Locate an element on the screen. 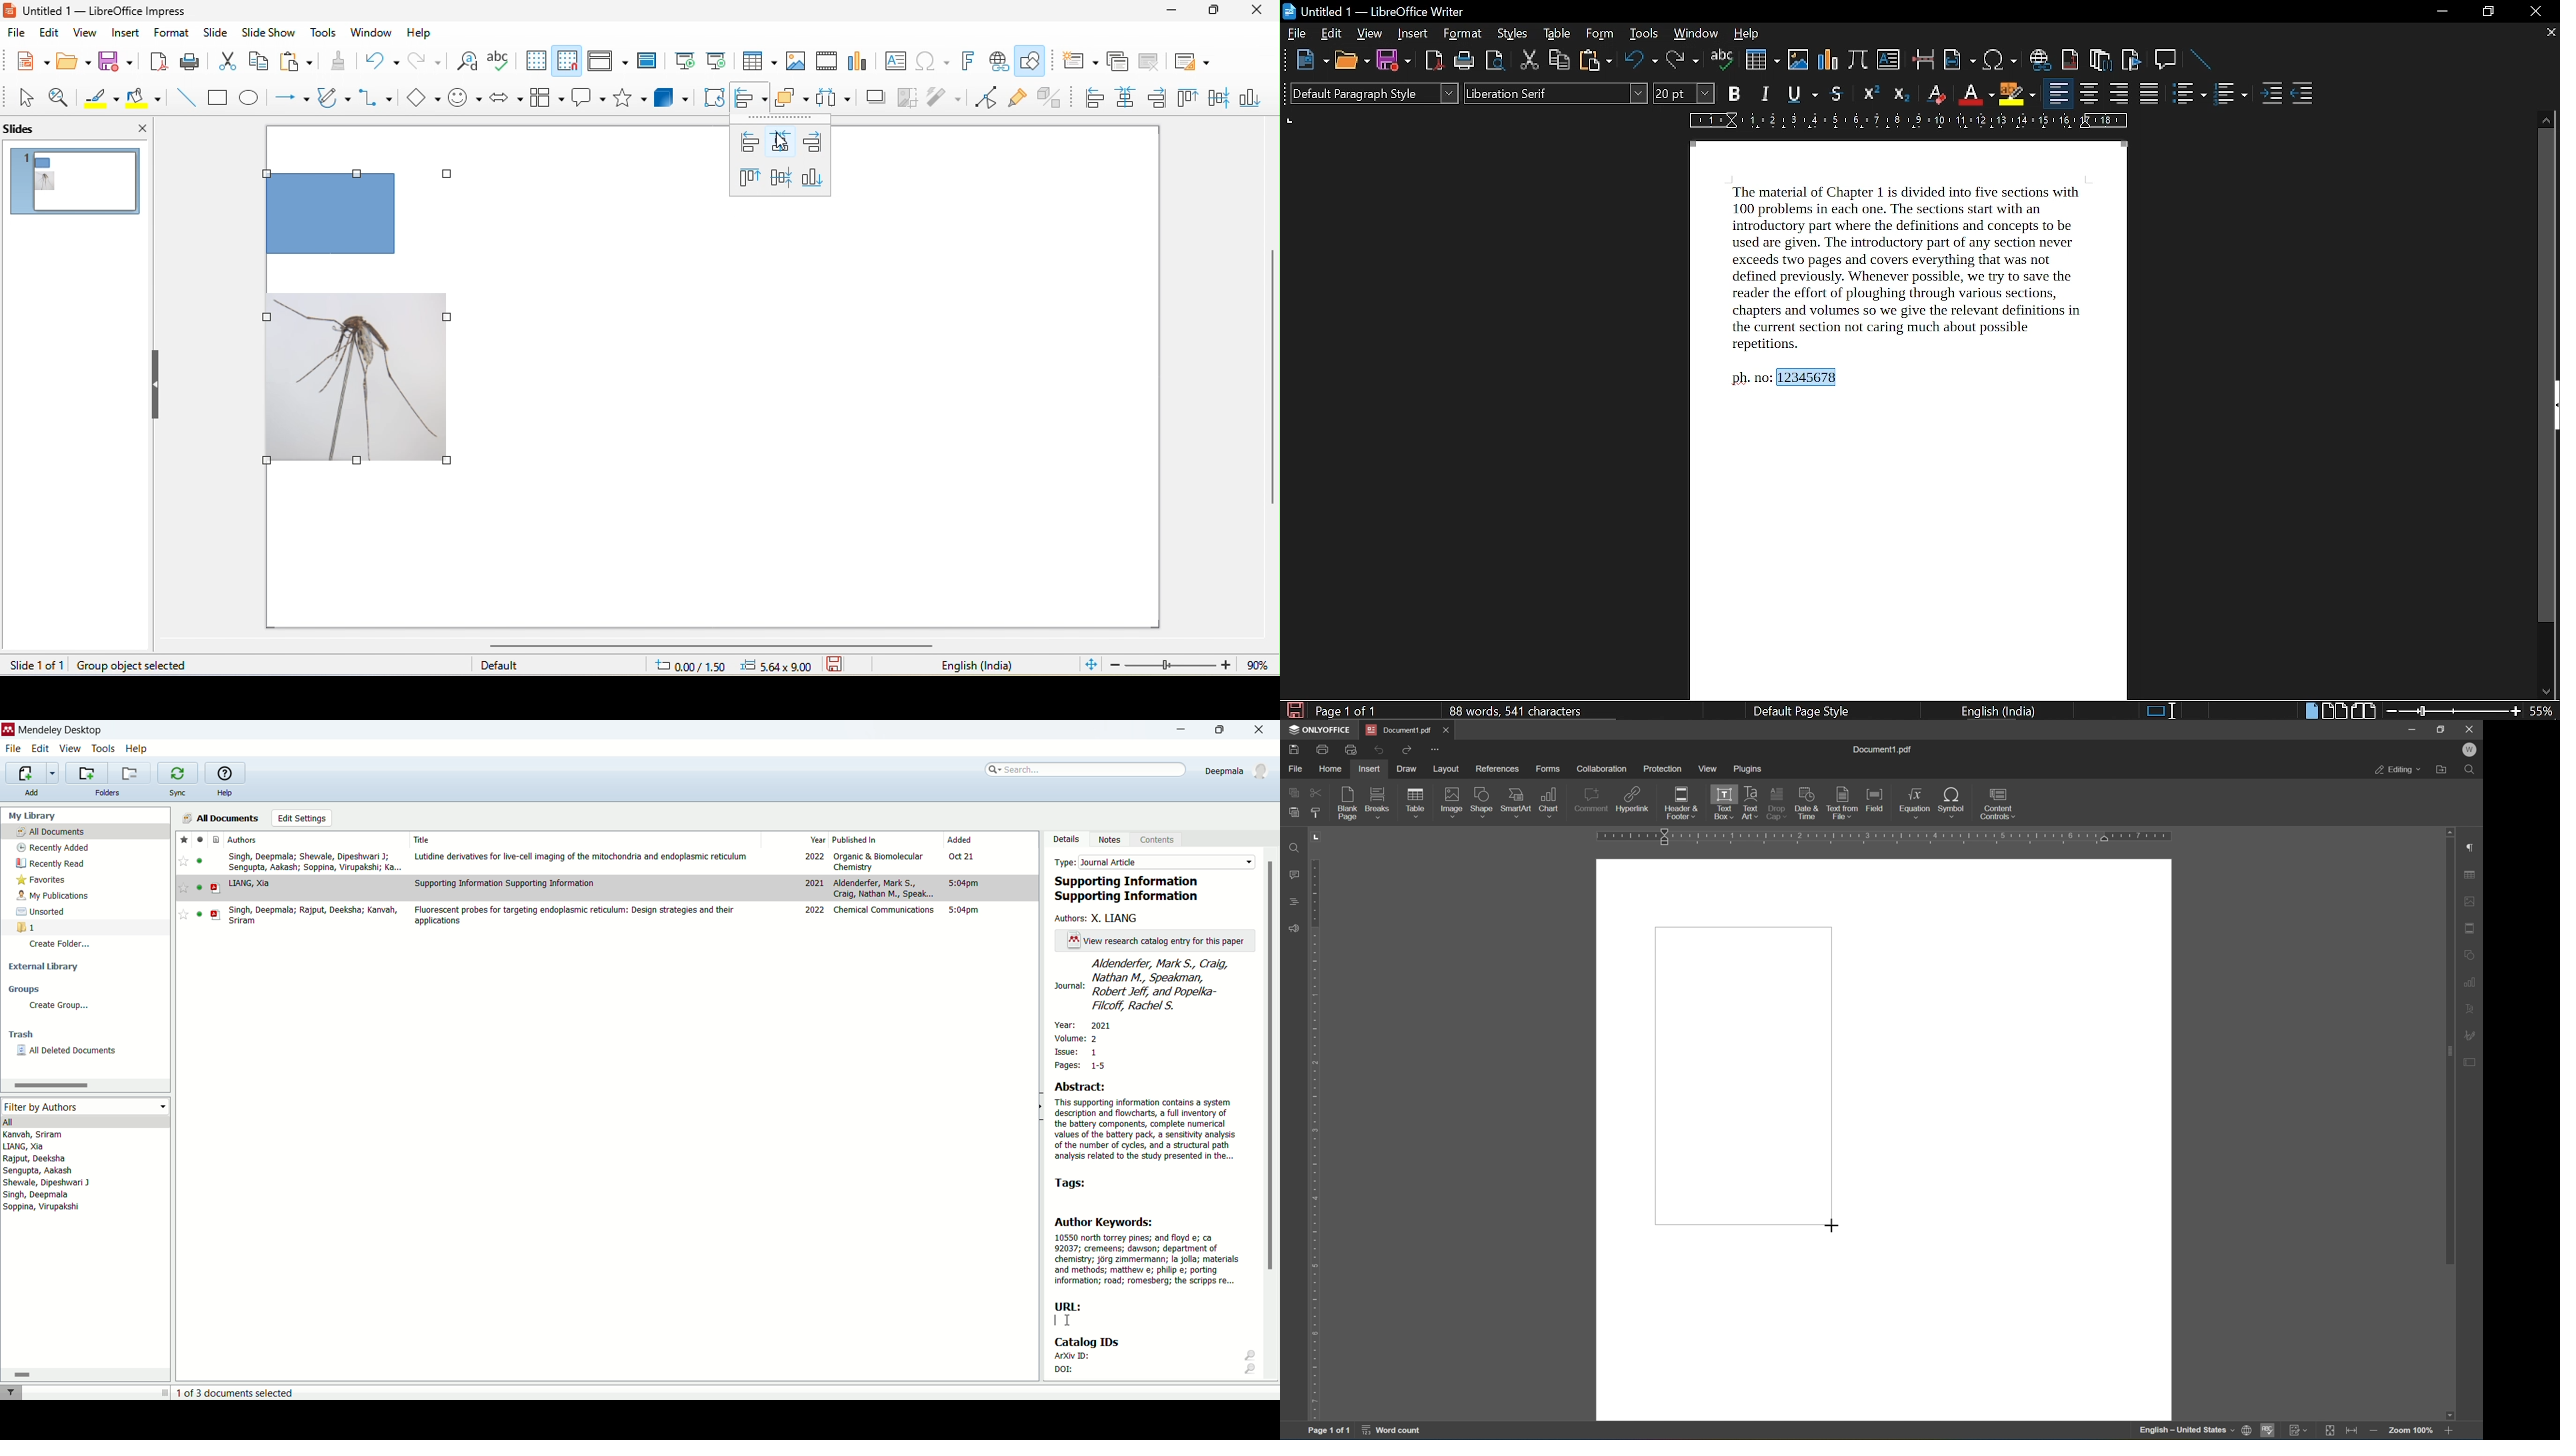  format is located at coordinates (1460, 35).